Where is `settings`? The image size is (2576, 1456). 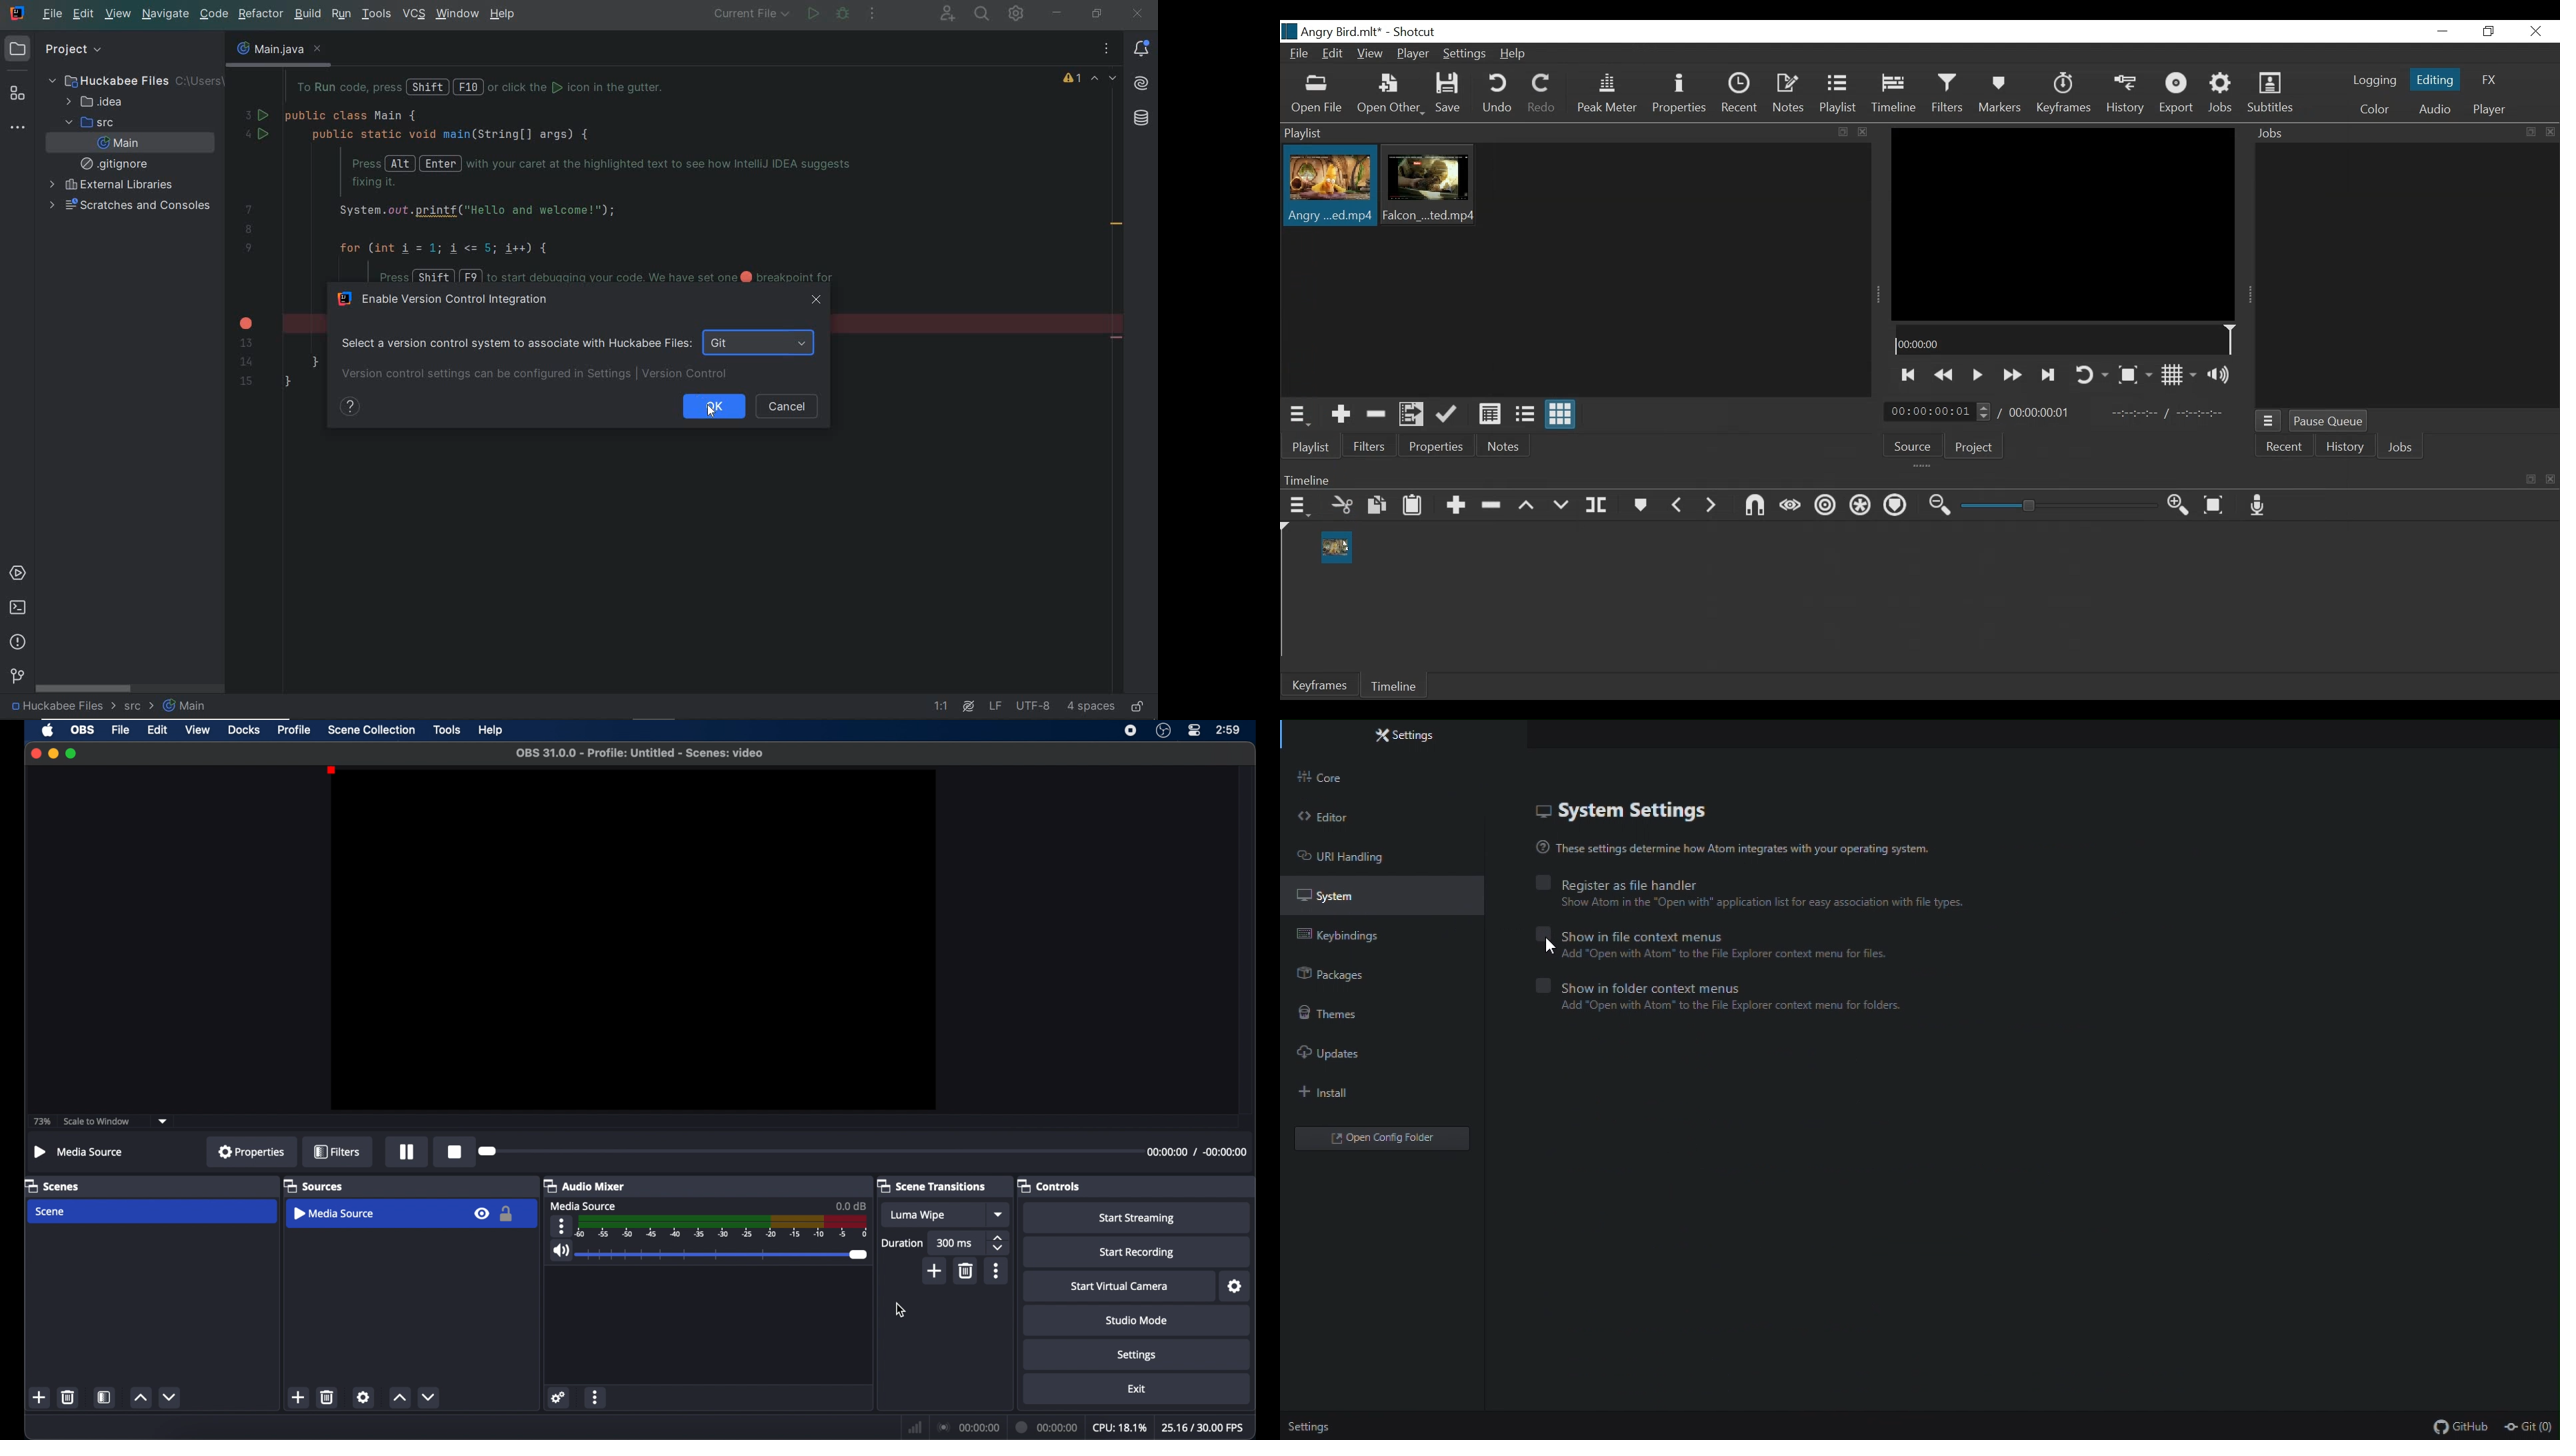
settings is located at coordinates (1137, 1356).